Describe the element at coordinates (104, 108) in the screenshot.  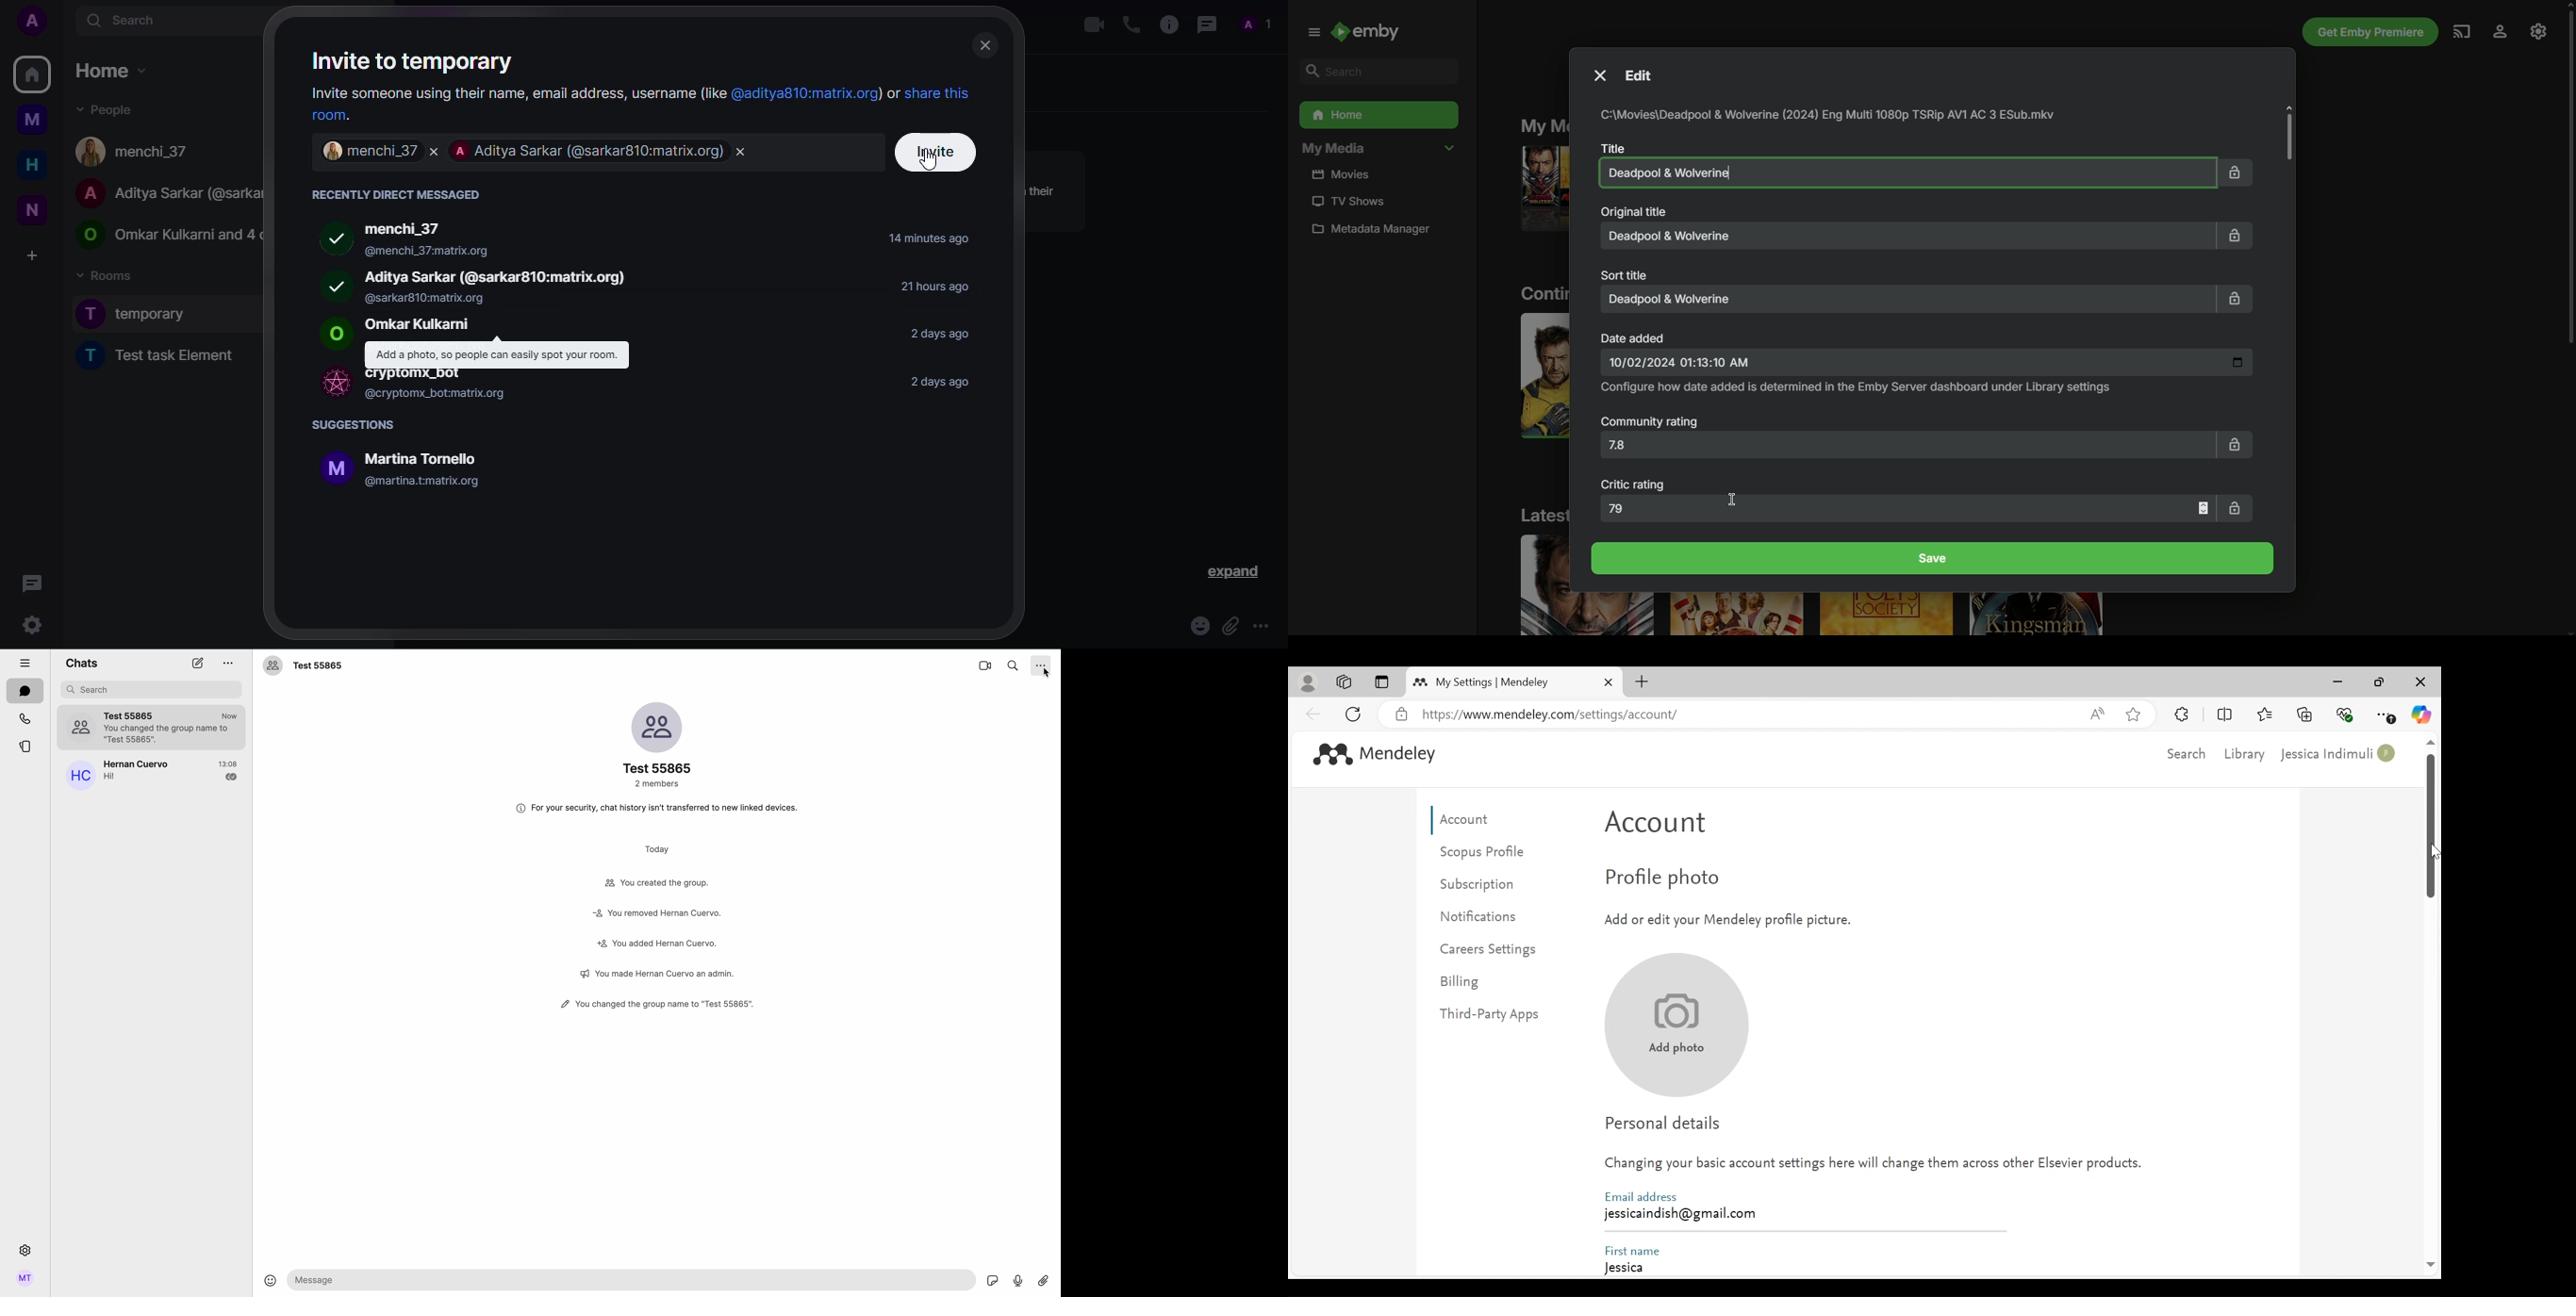
I see `people` at that location.